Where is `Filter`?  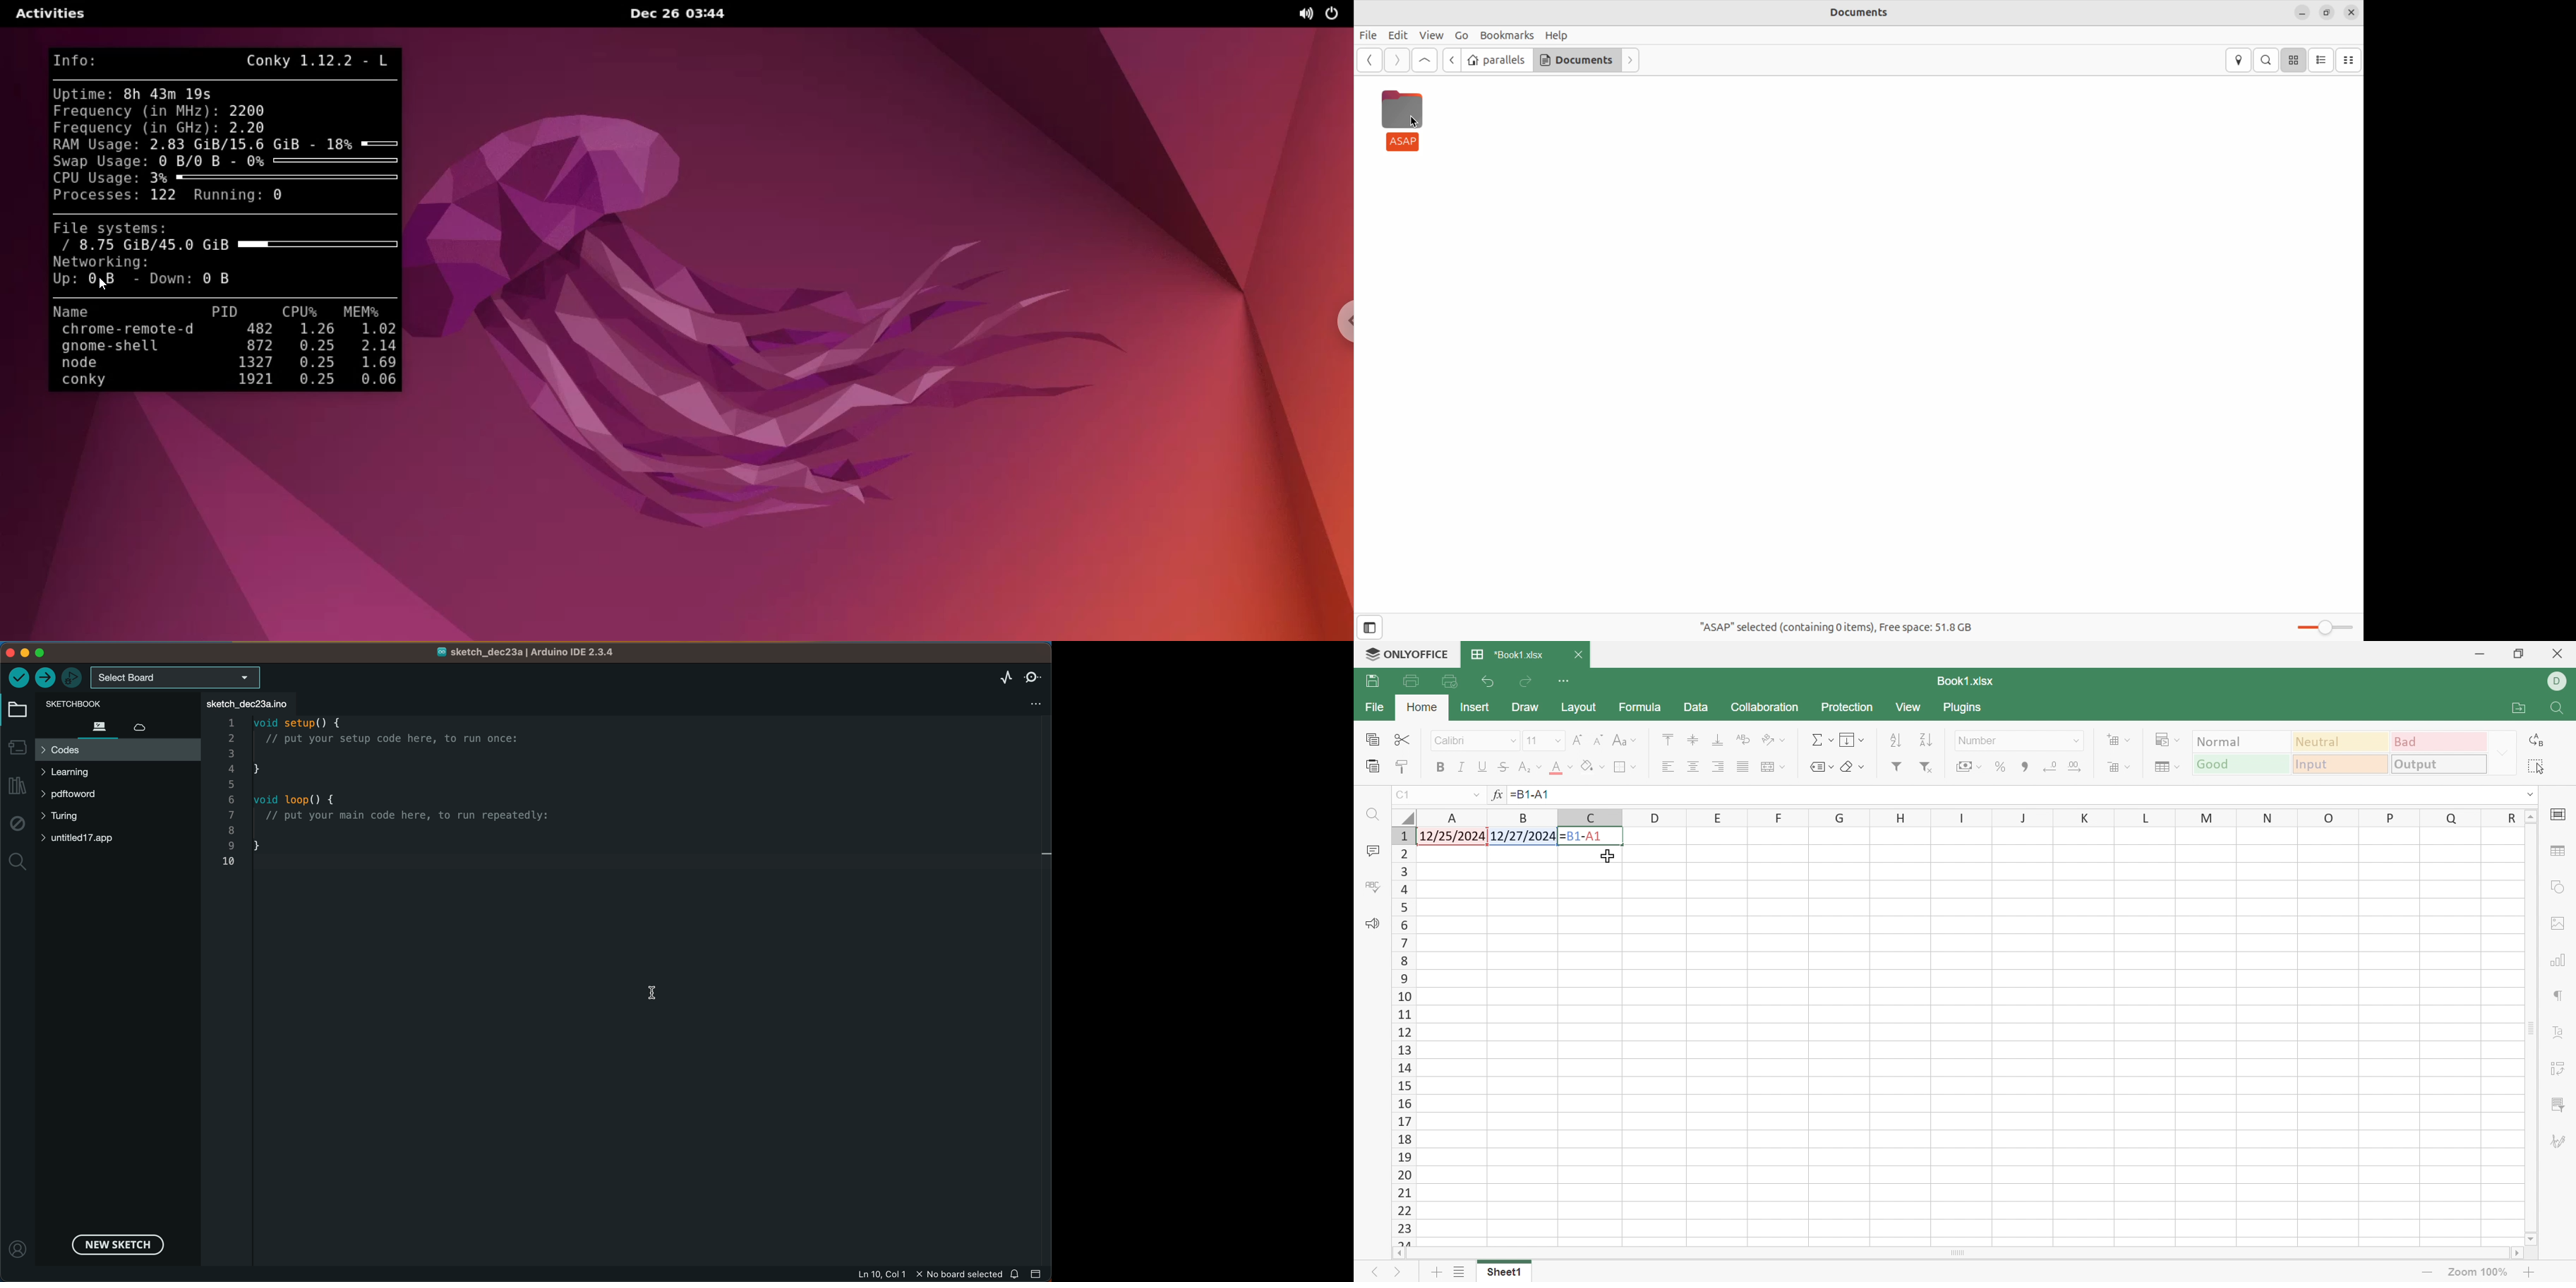
Filter is located at coordinates (1898, 767).